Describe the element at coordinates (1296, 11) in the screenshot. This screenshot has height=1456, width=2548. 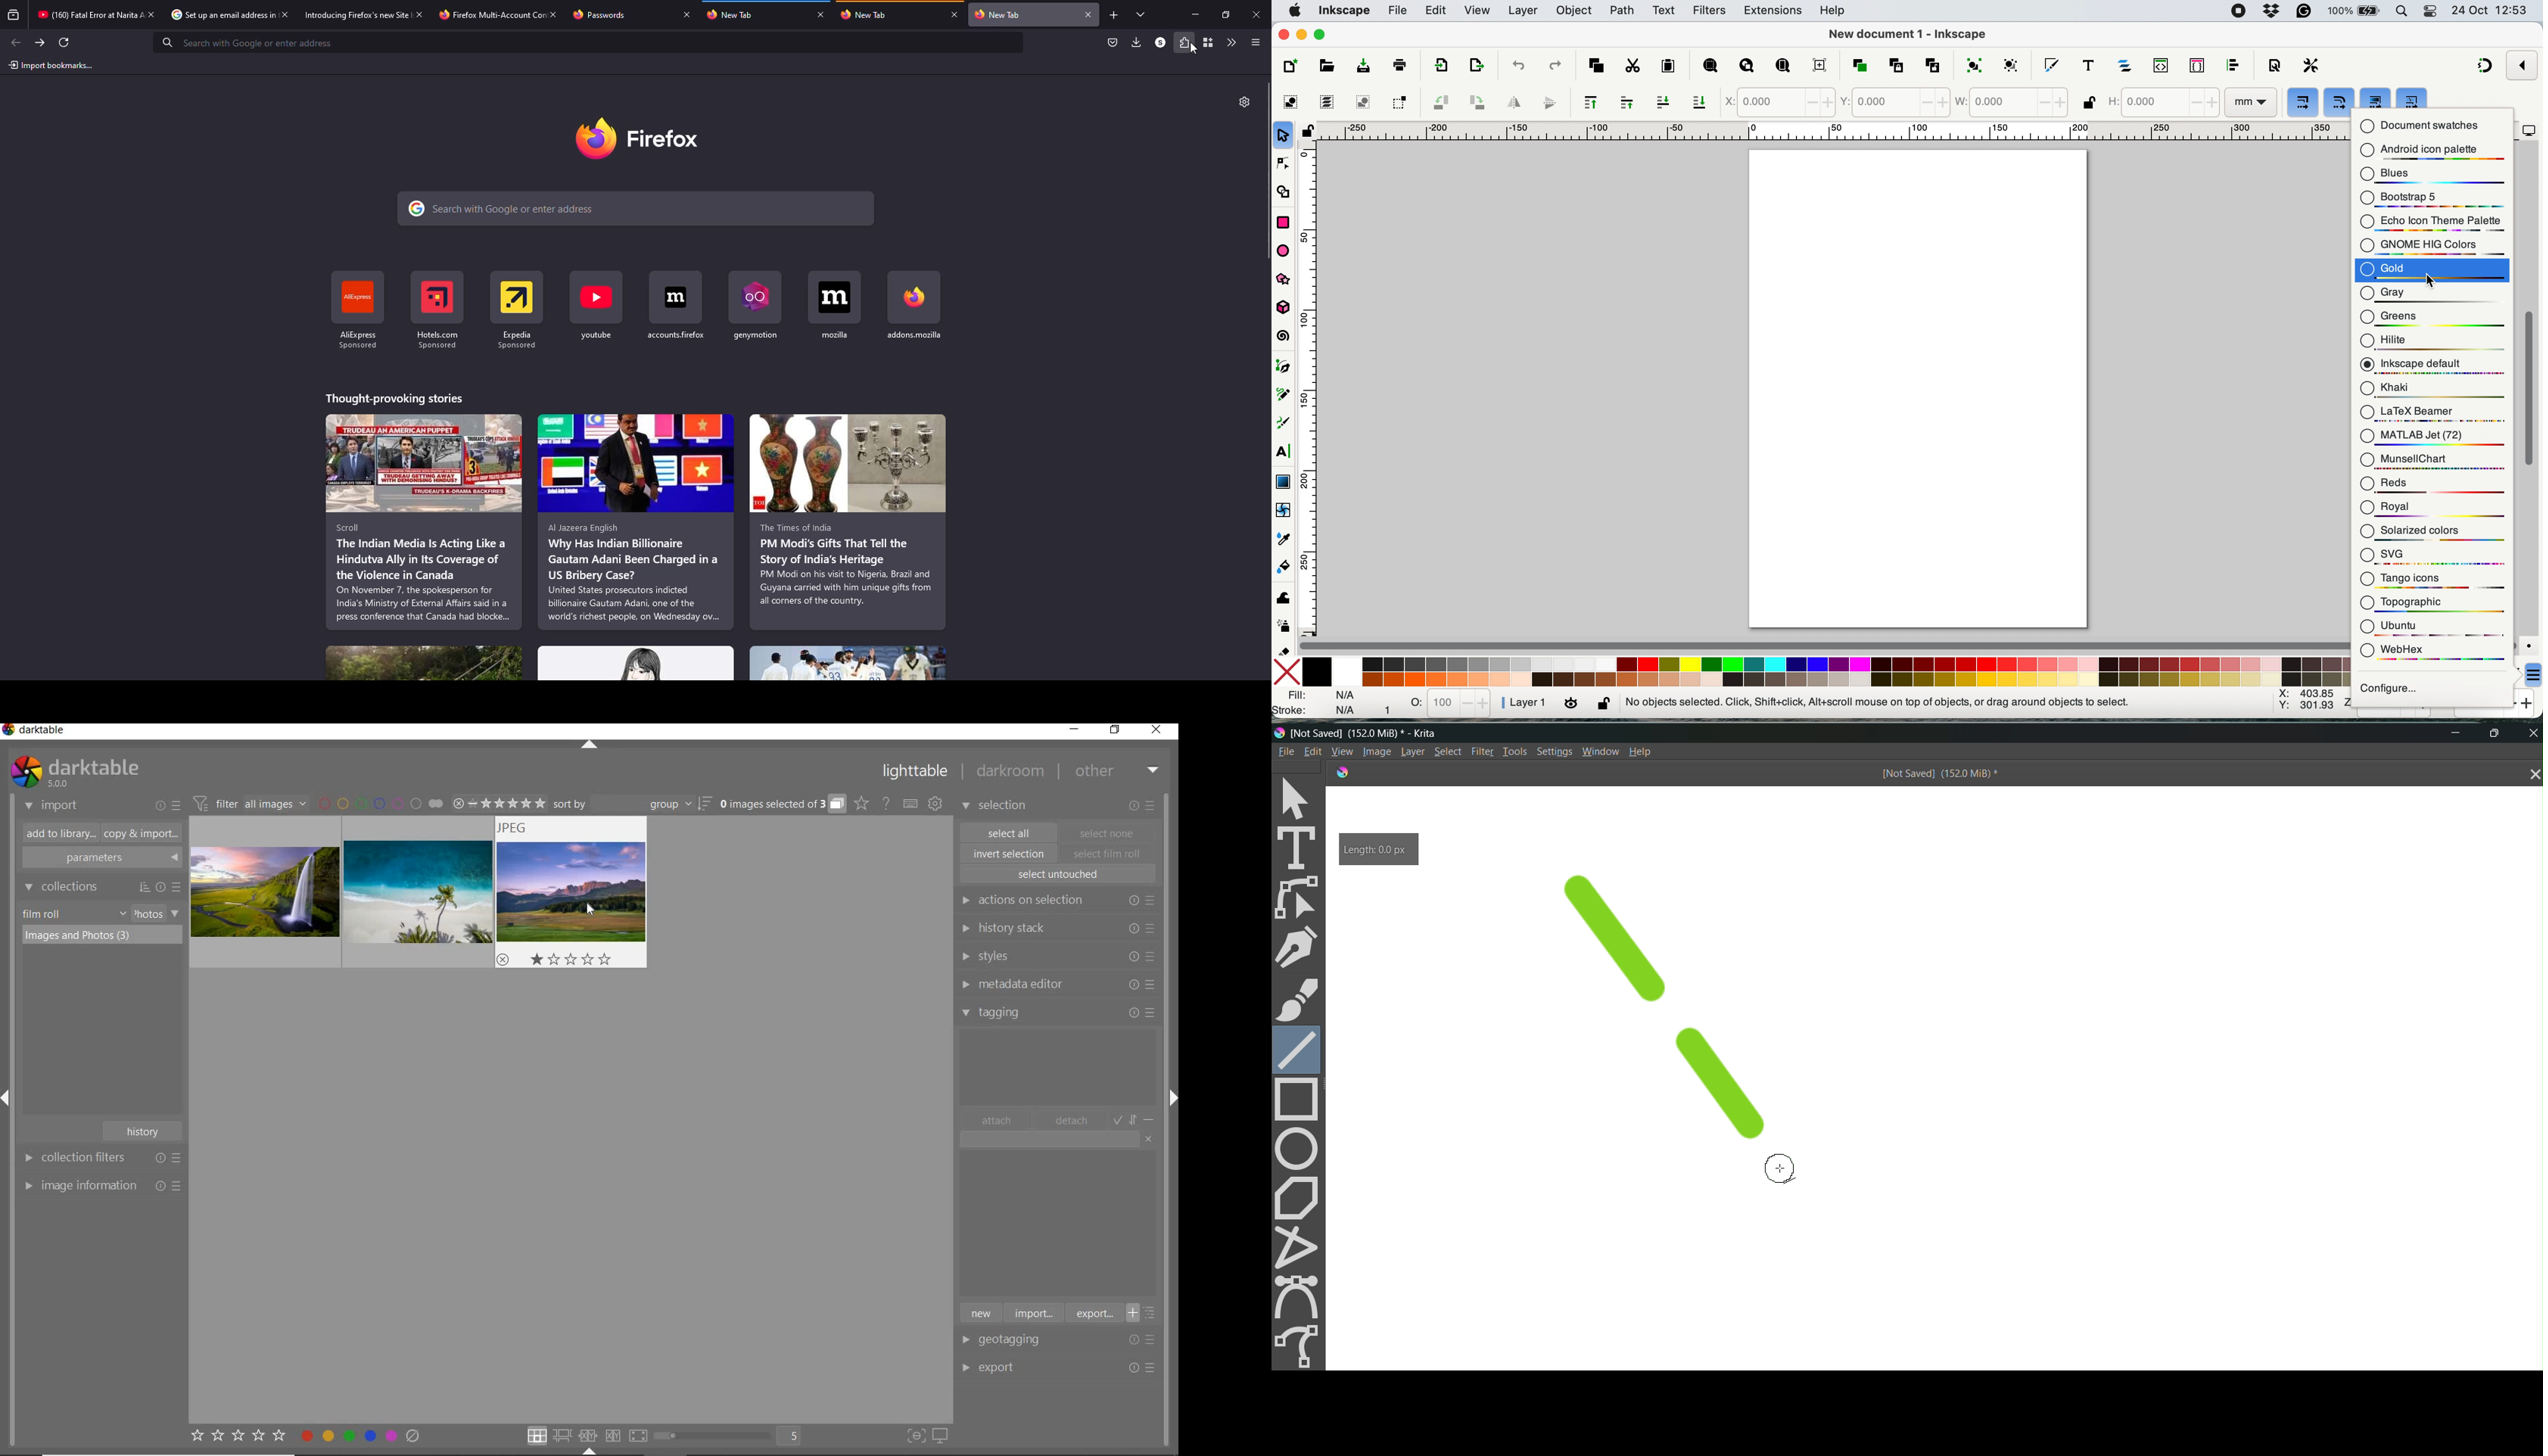
I see `system logo` at that location.